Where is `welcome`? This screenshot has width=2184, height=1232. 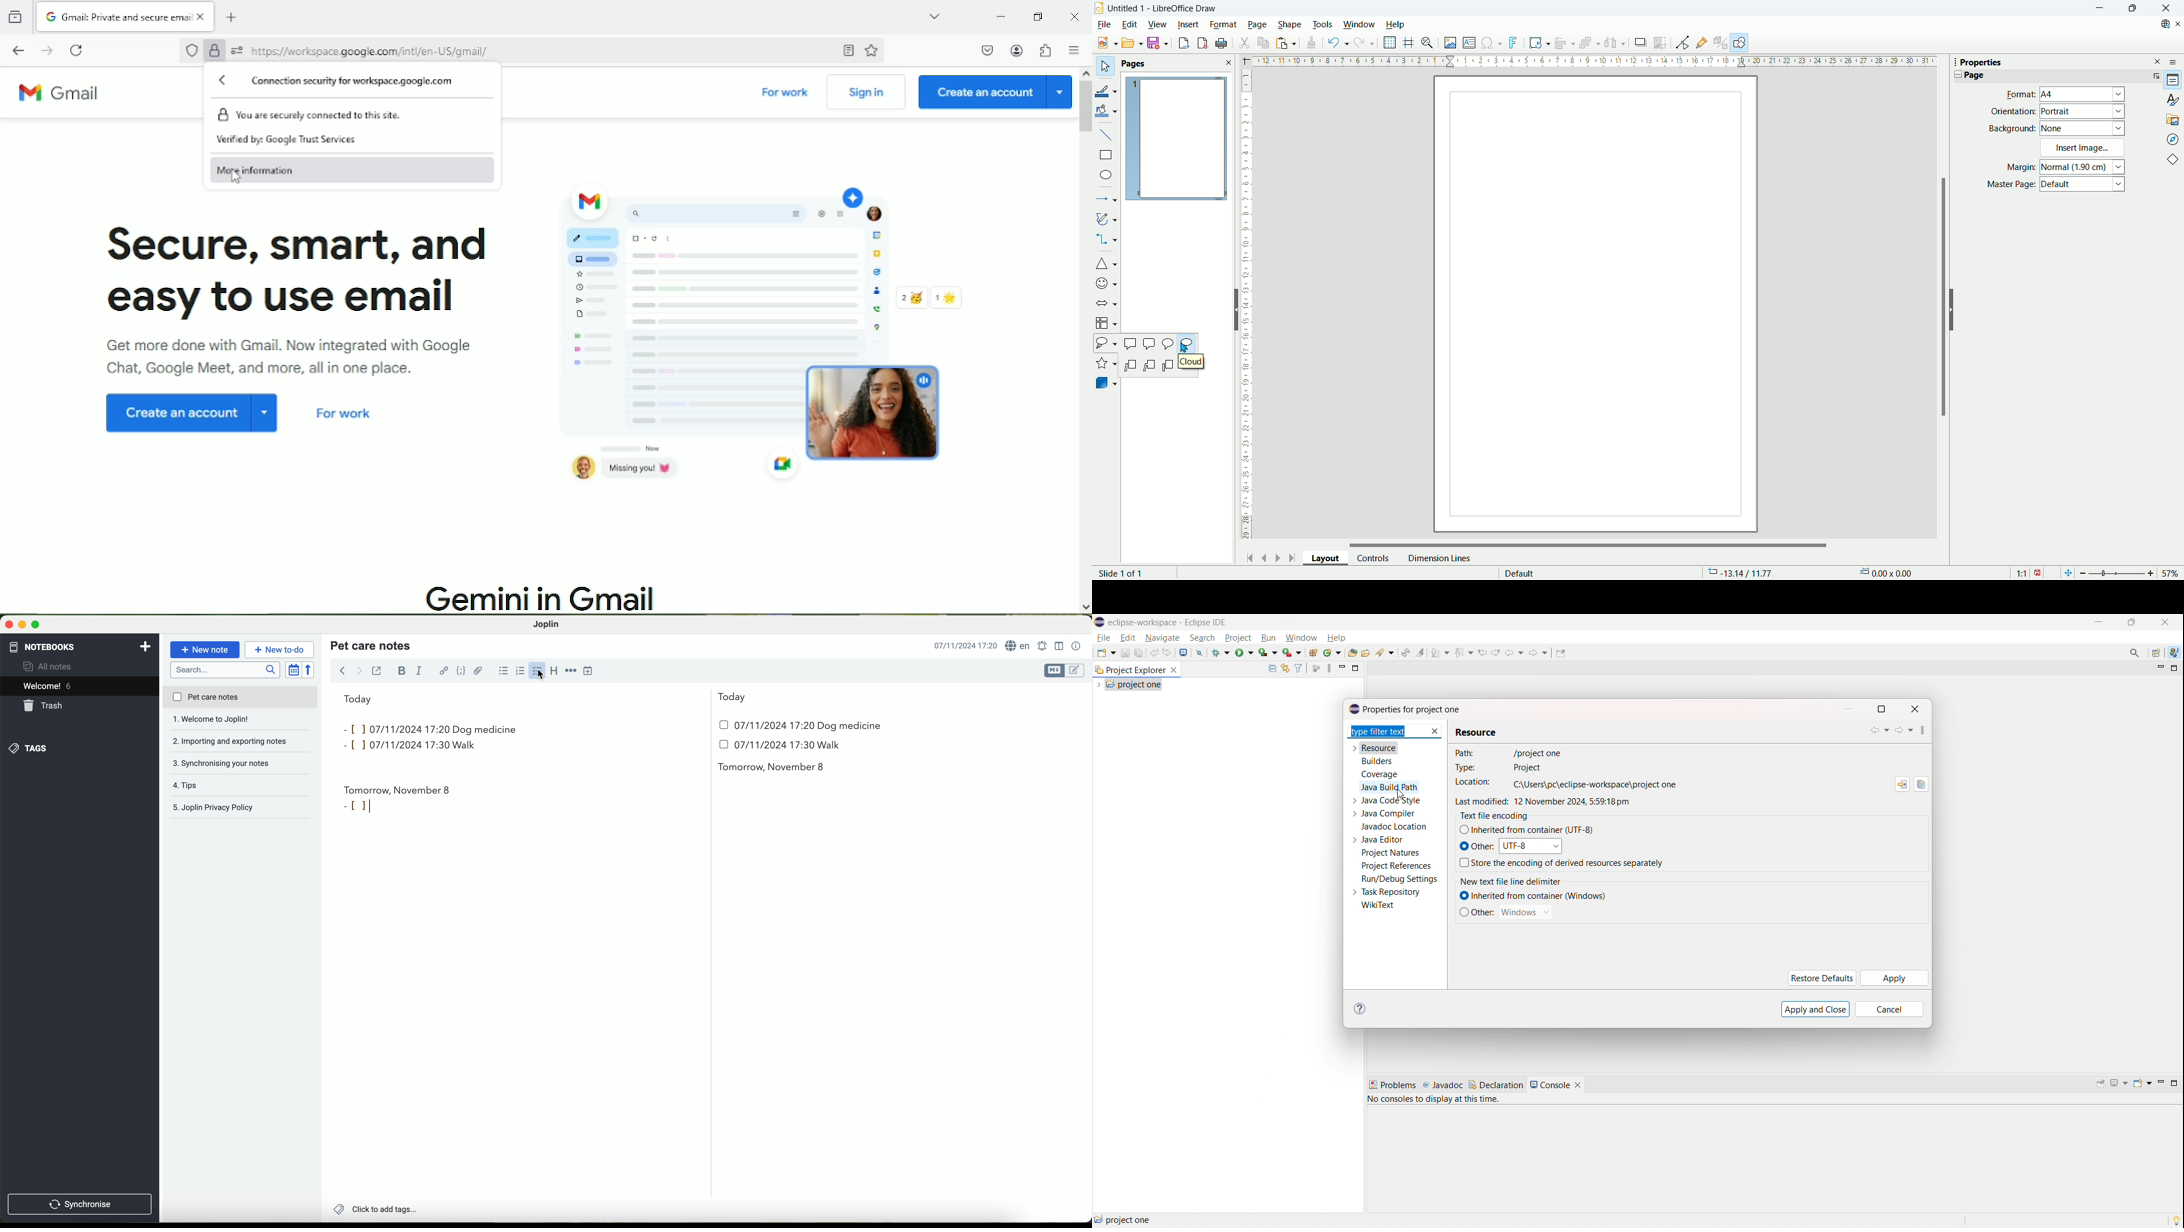 welcome is located at coordinates (79, 687).